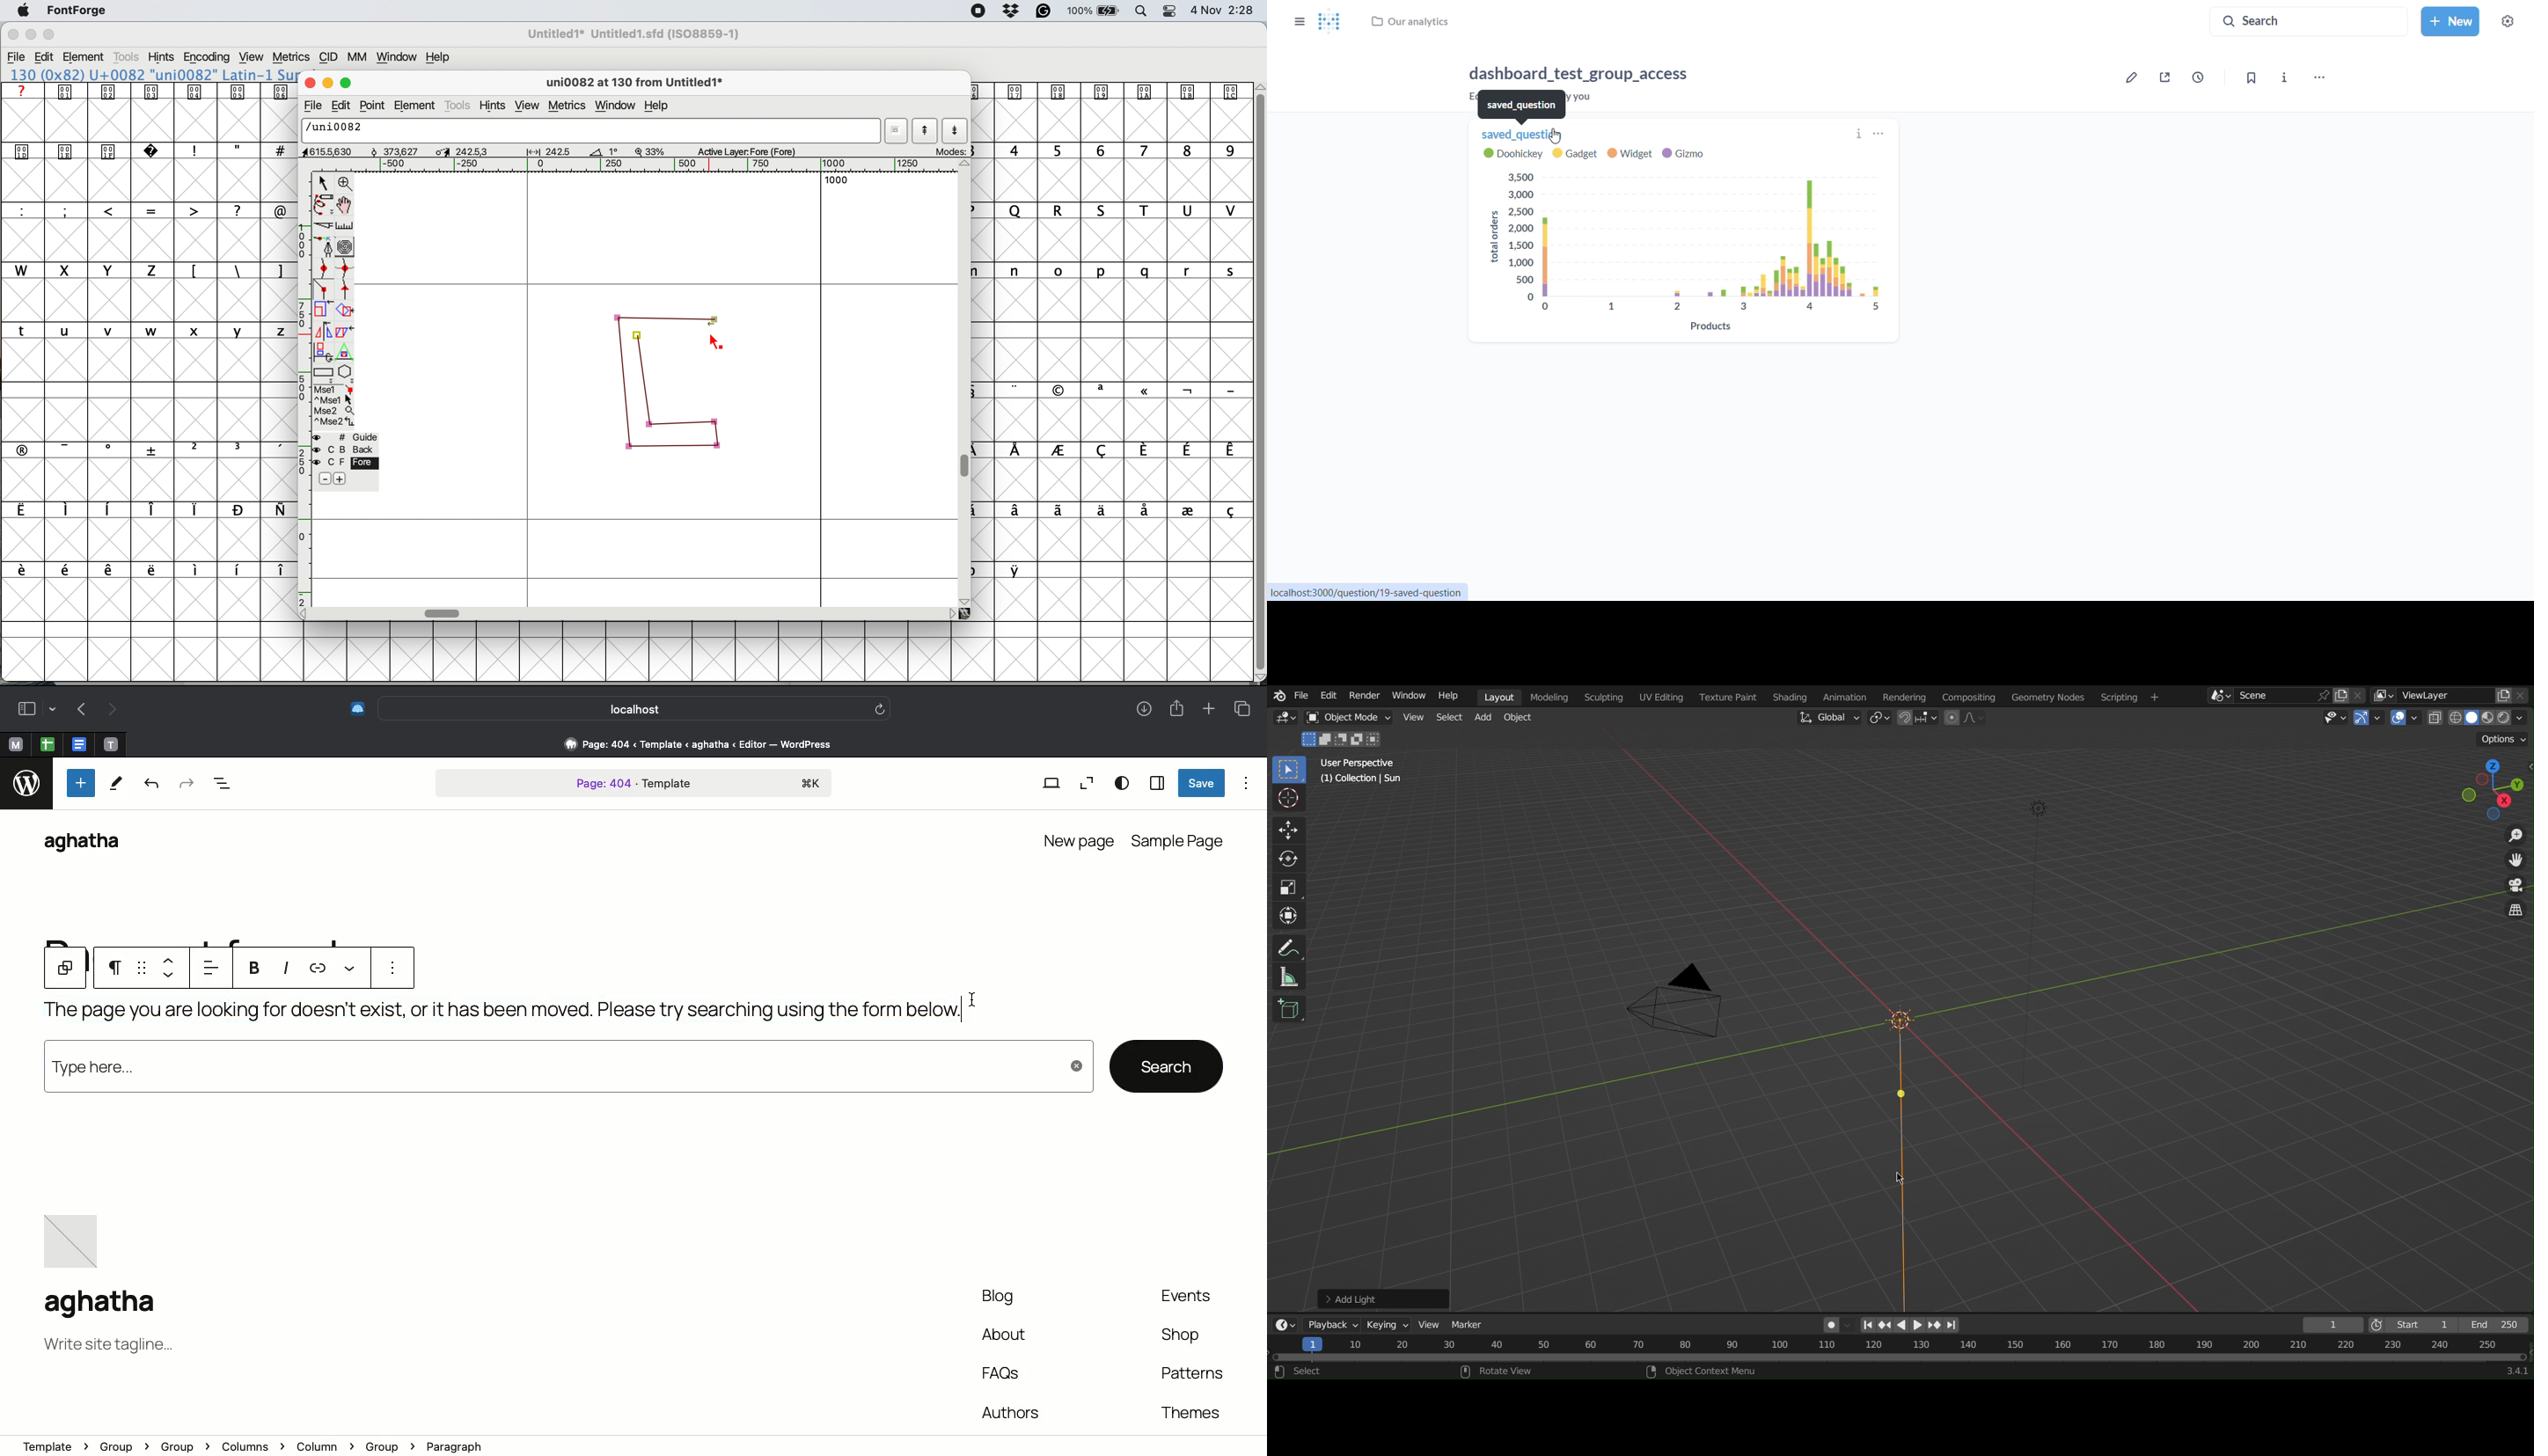  Describe the element at coordinates (328, 57) in the screenshot. I see `cid` at that location.